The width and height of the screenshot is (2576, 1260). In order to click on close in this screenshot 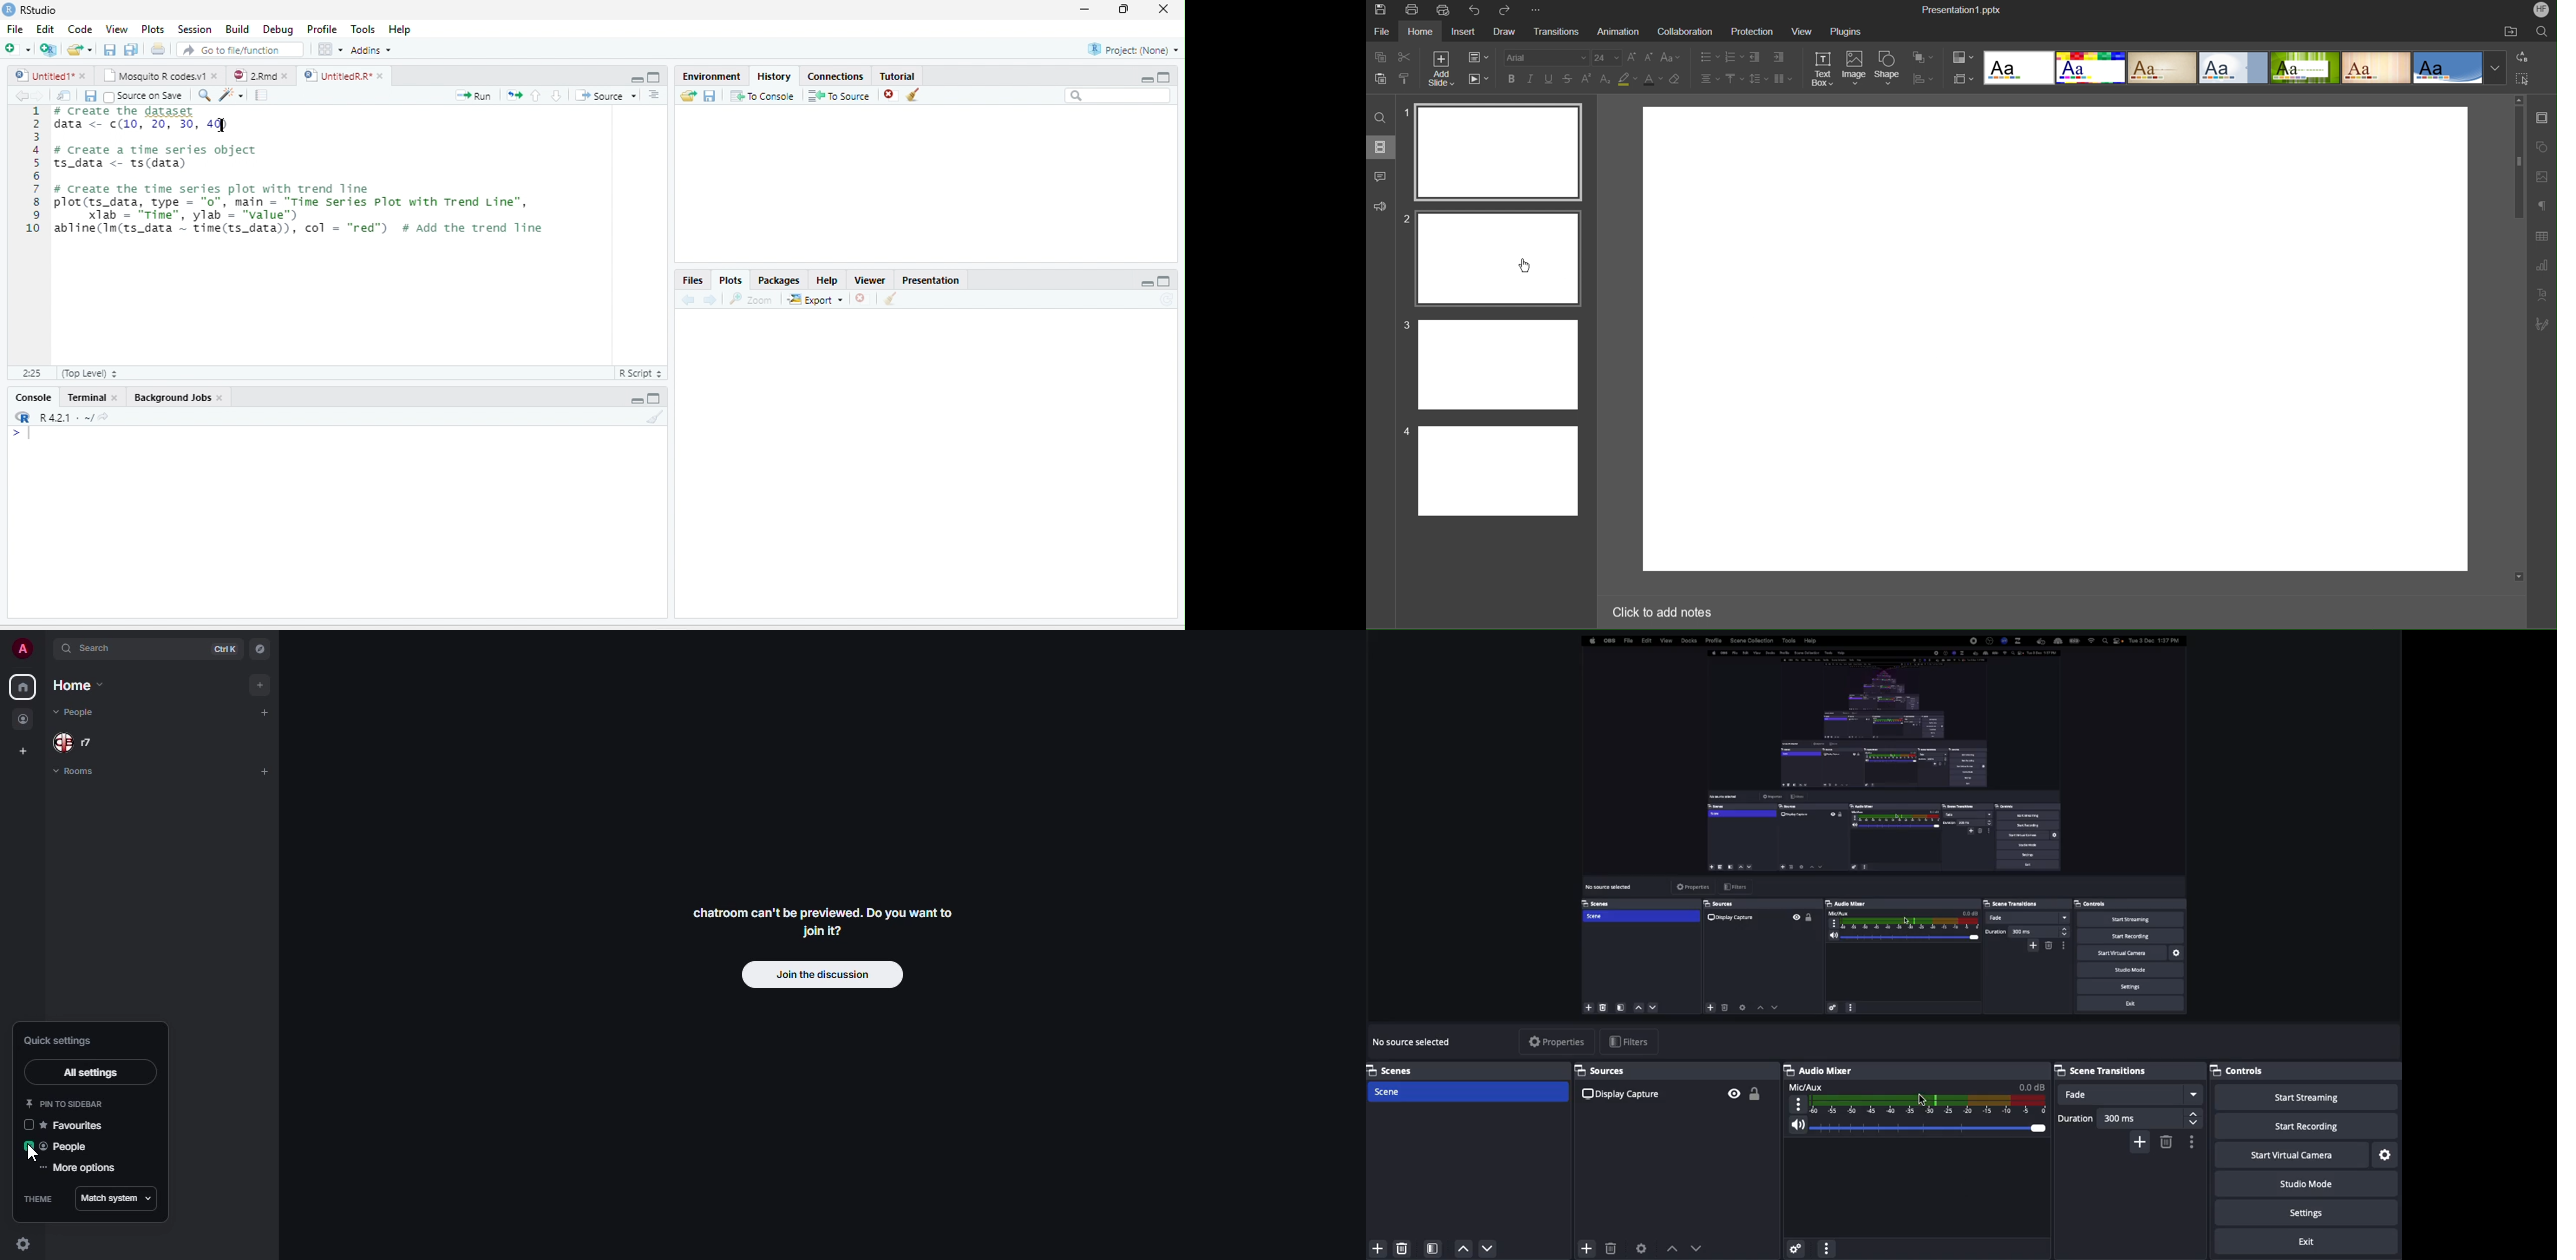, I will do `click(380, 75)`.